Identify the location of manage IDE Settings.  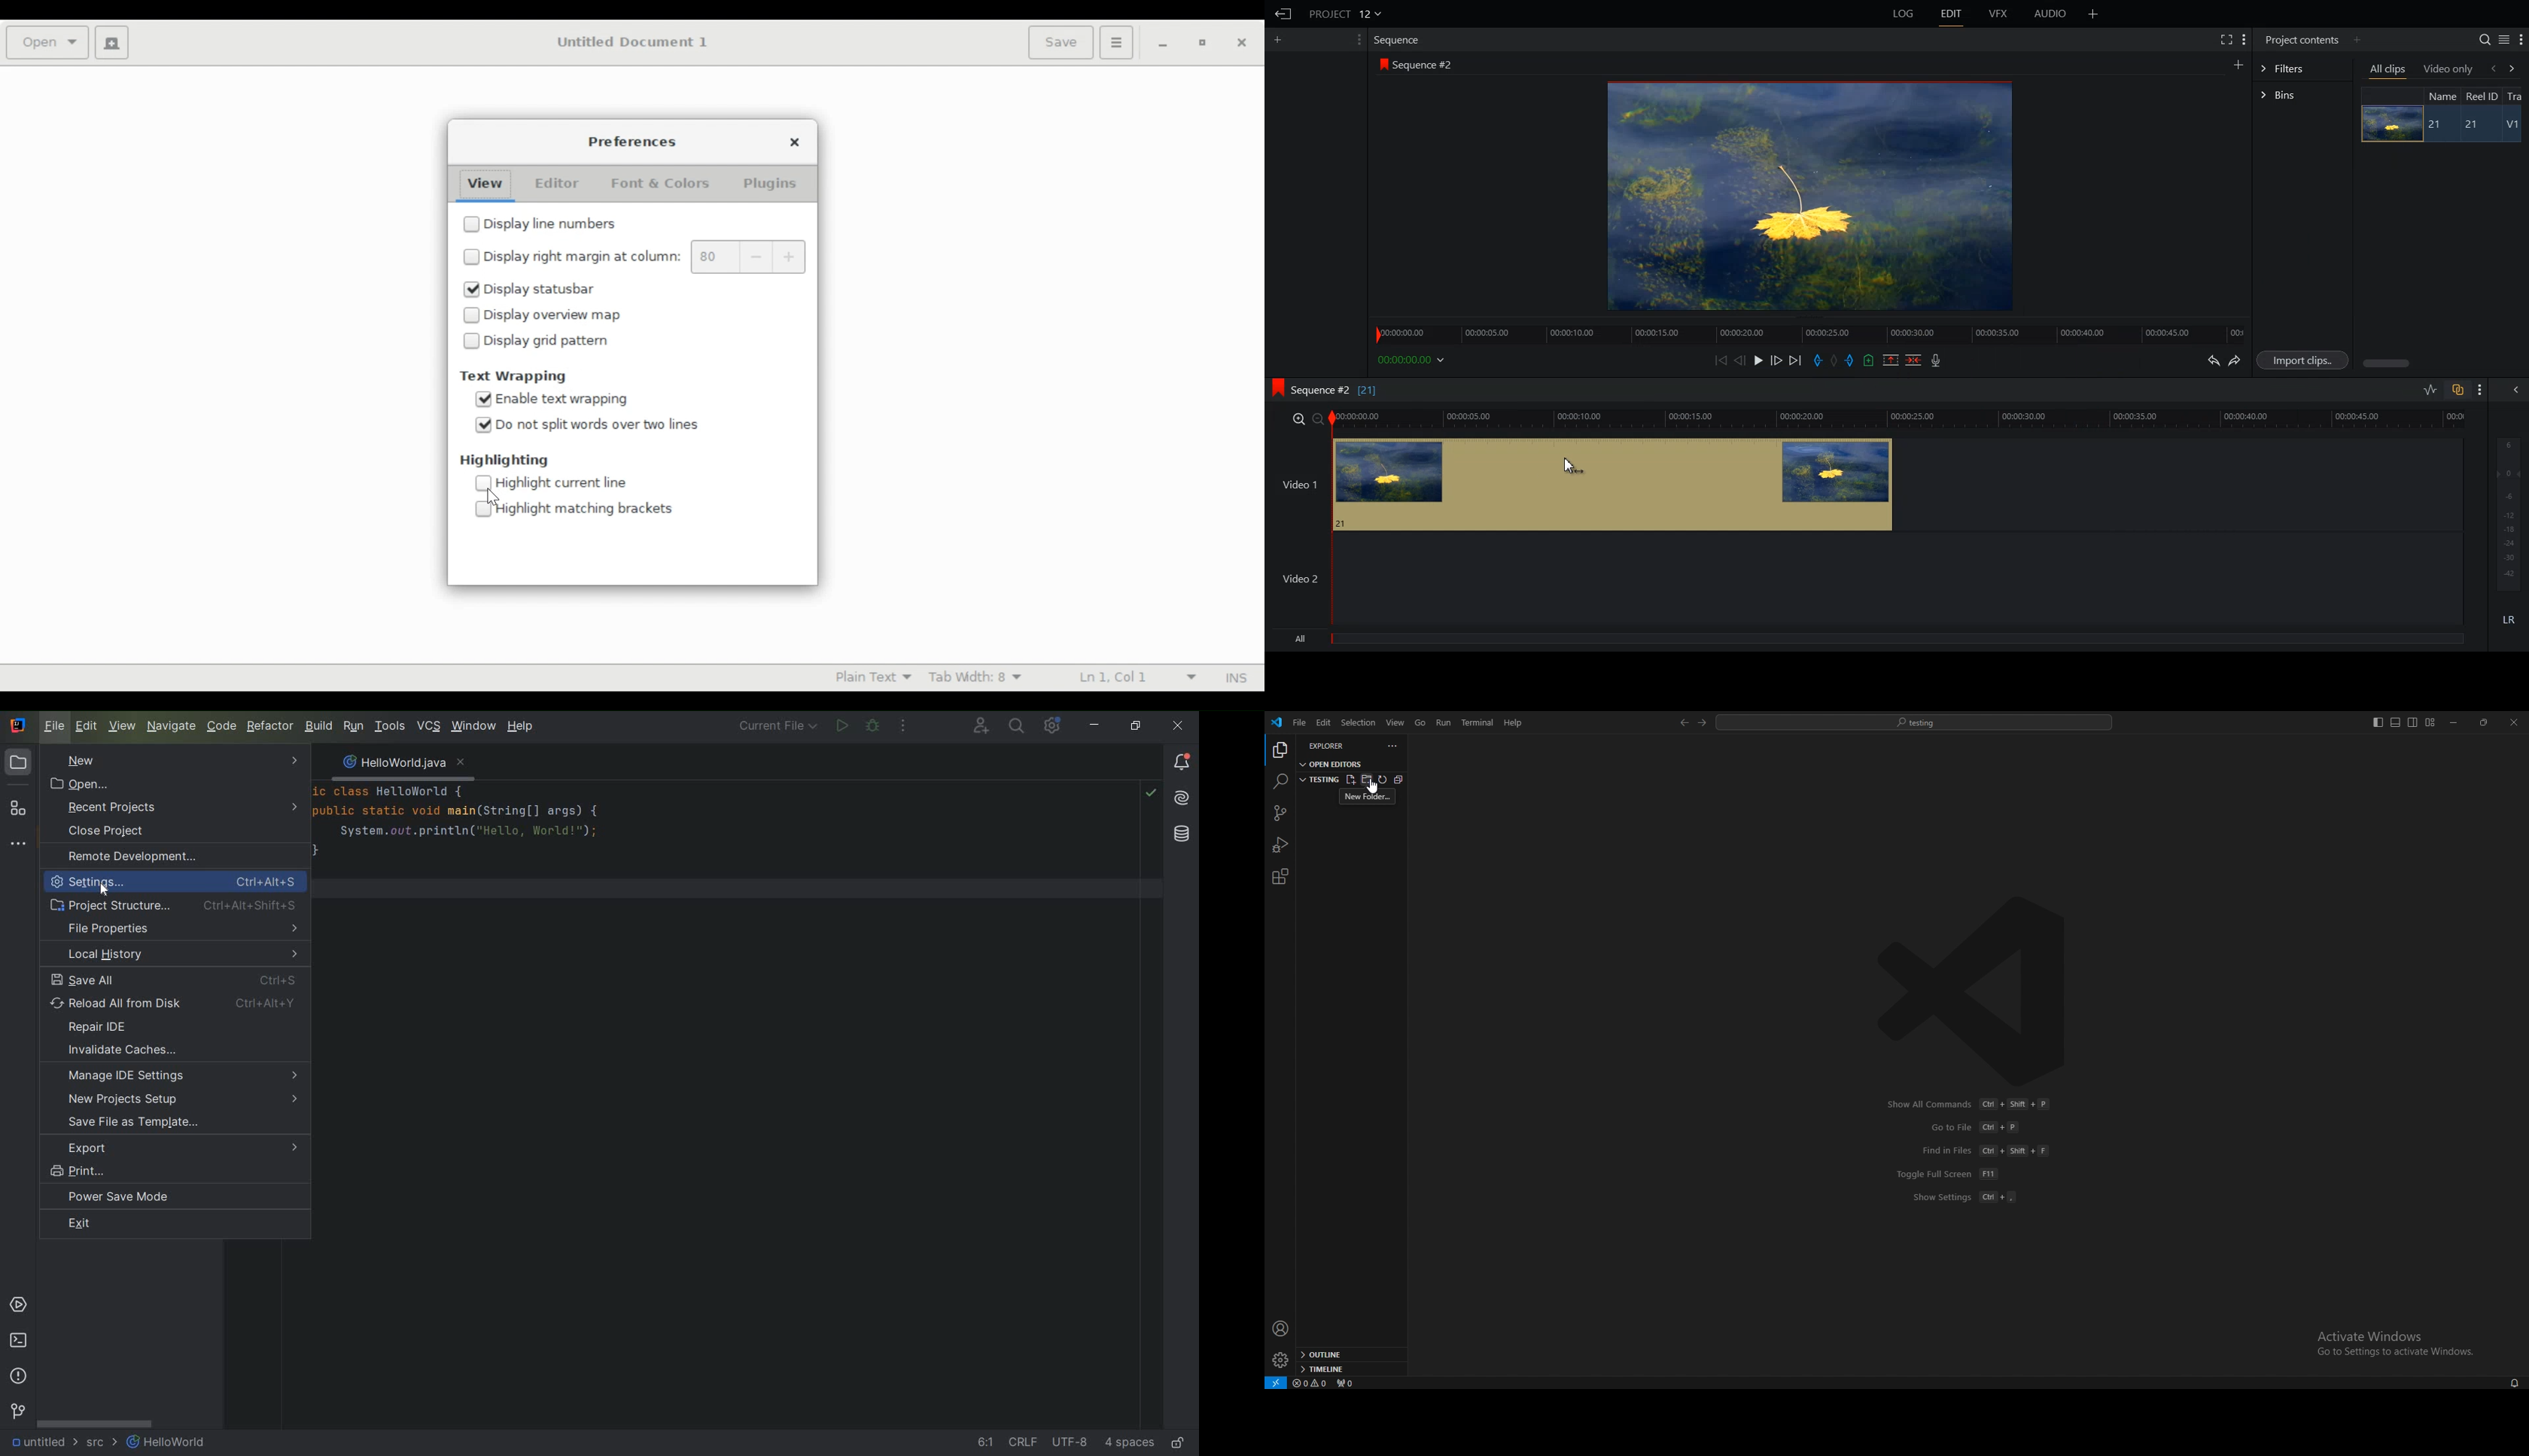
(183, 1076).